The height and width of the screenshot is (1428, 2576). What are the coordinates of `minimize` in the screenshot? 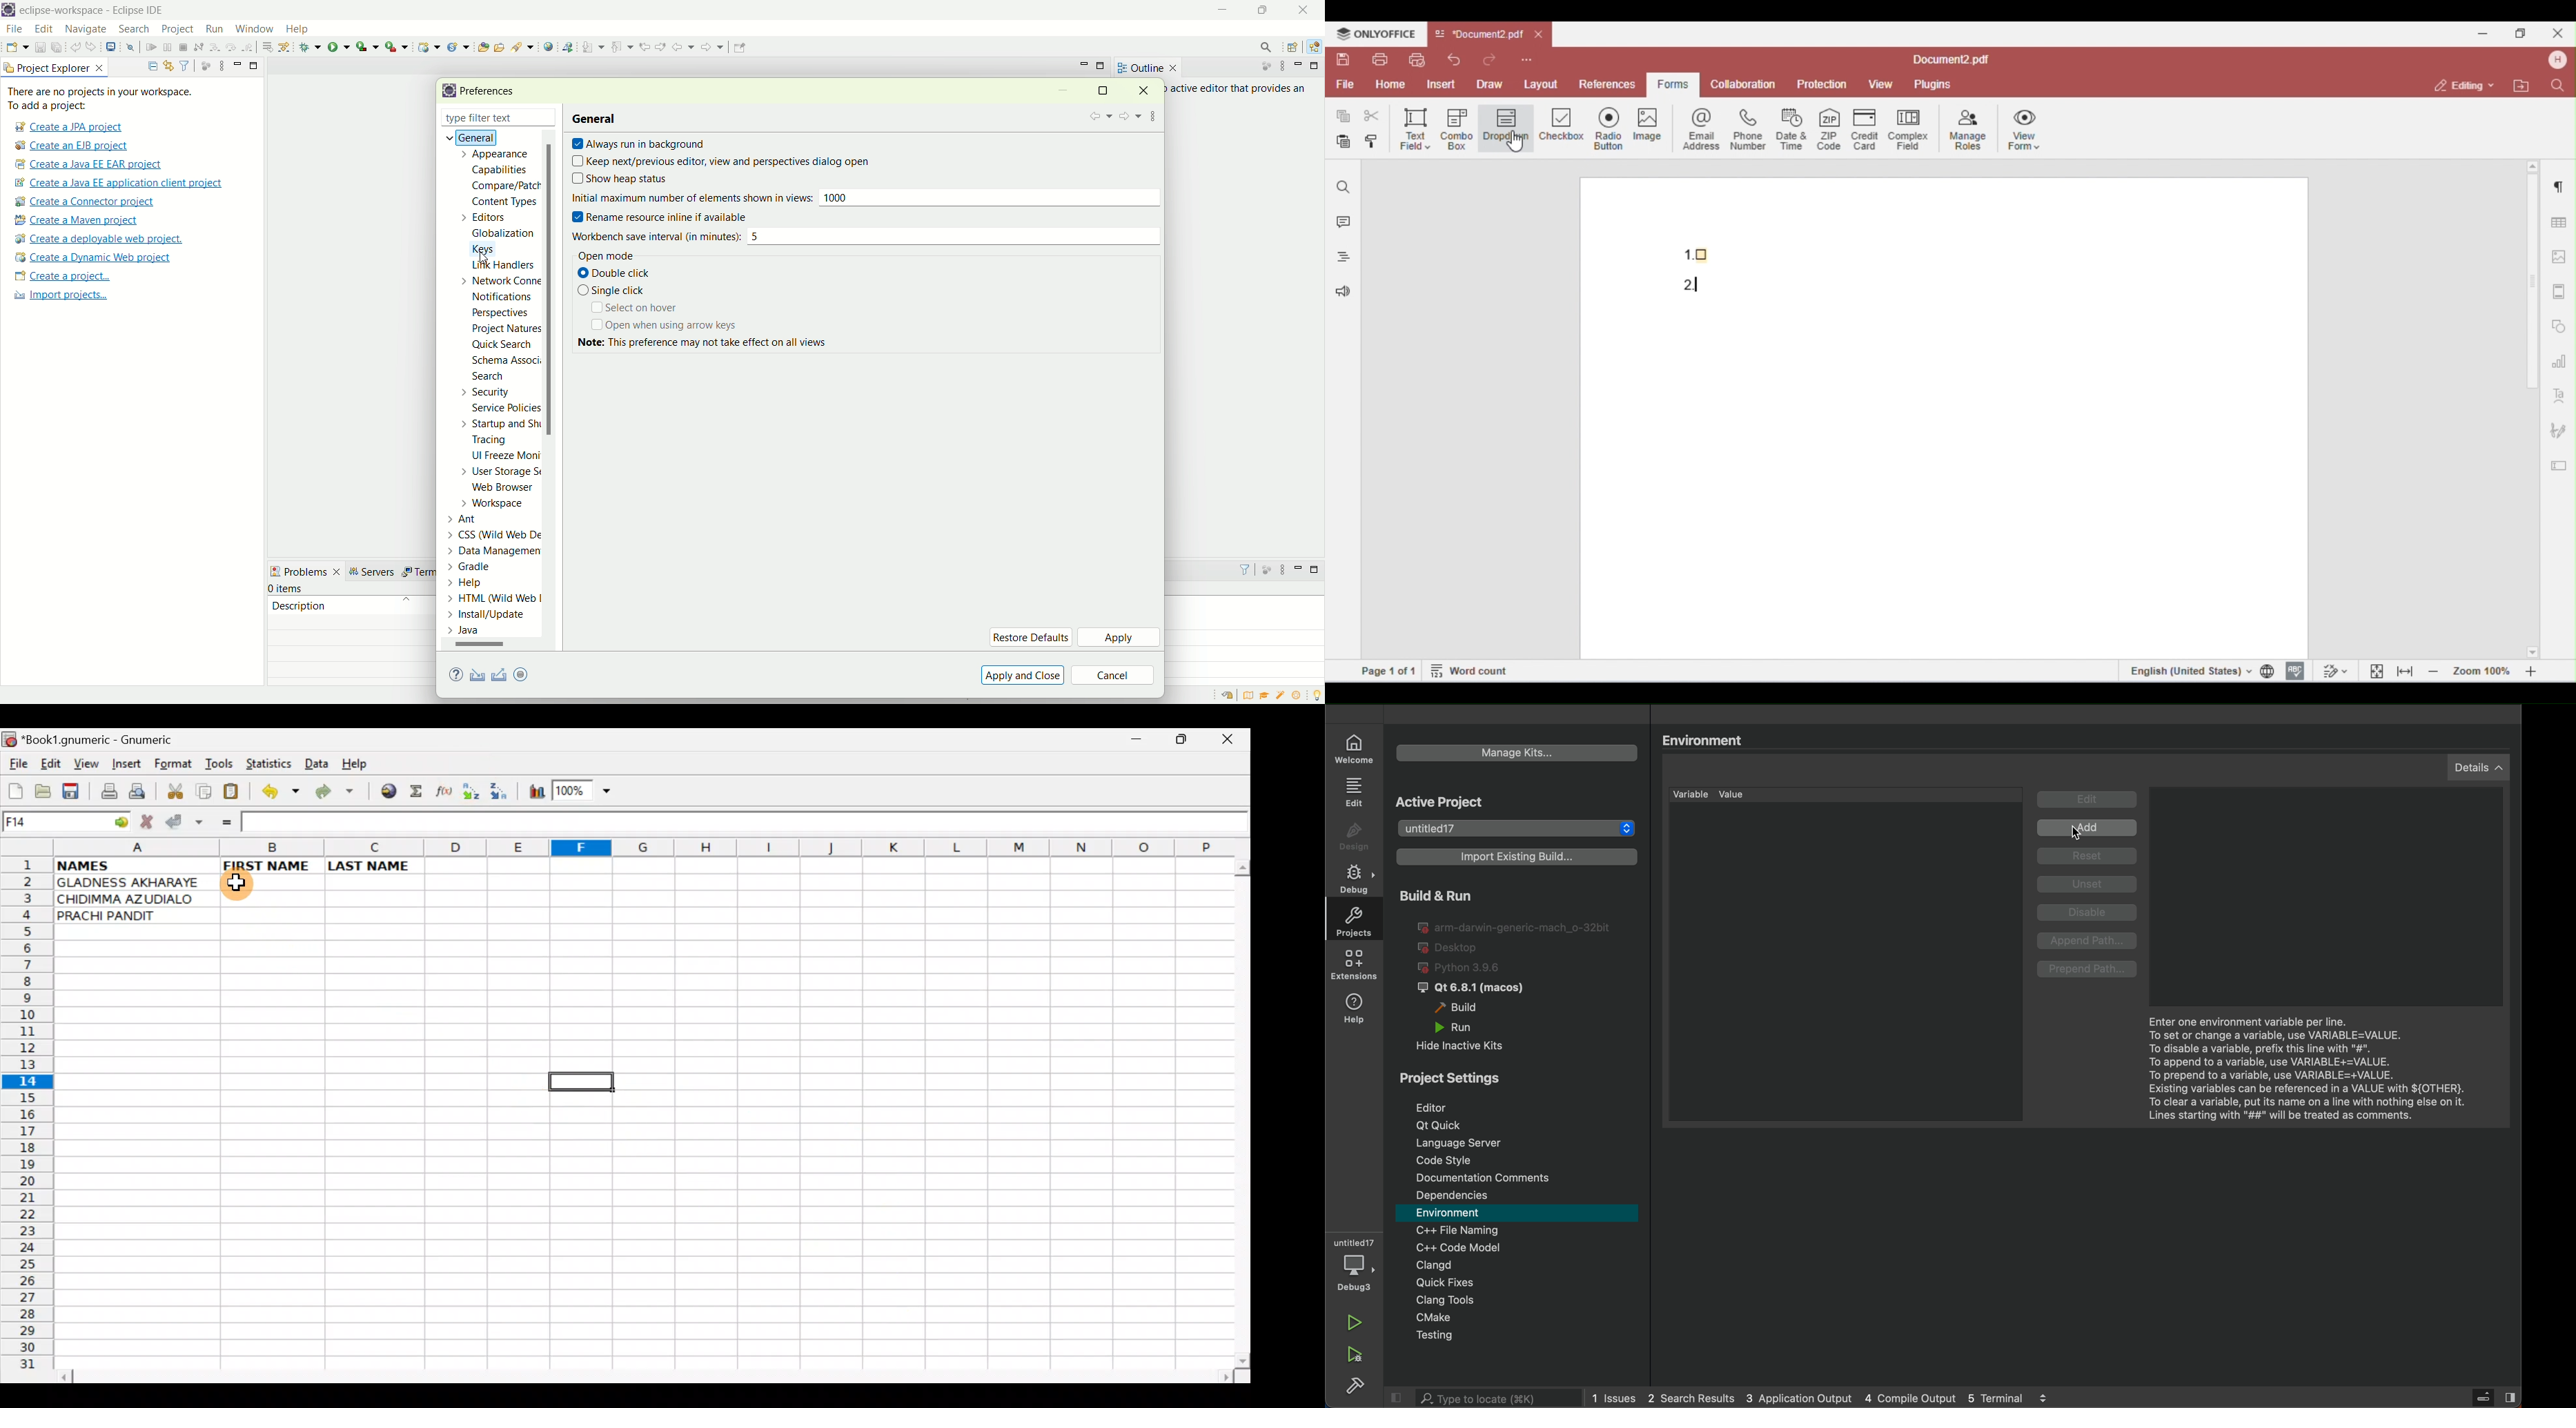 It's located at (1299, 567).